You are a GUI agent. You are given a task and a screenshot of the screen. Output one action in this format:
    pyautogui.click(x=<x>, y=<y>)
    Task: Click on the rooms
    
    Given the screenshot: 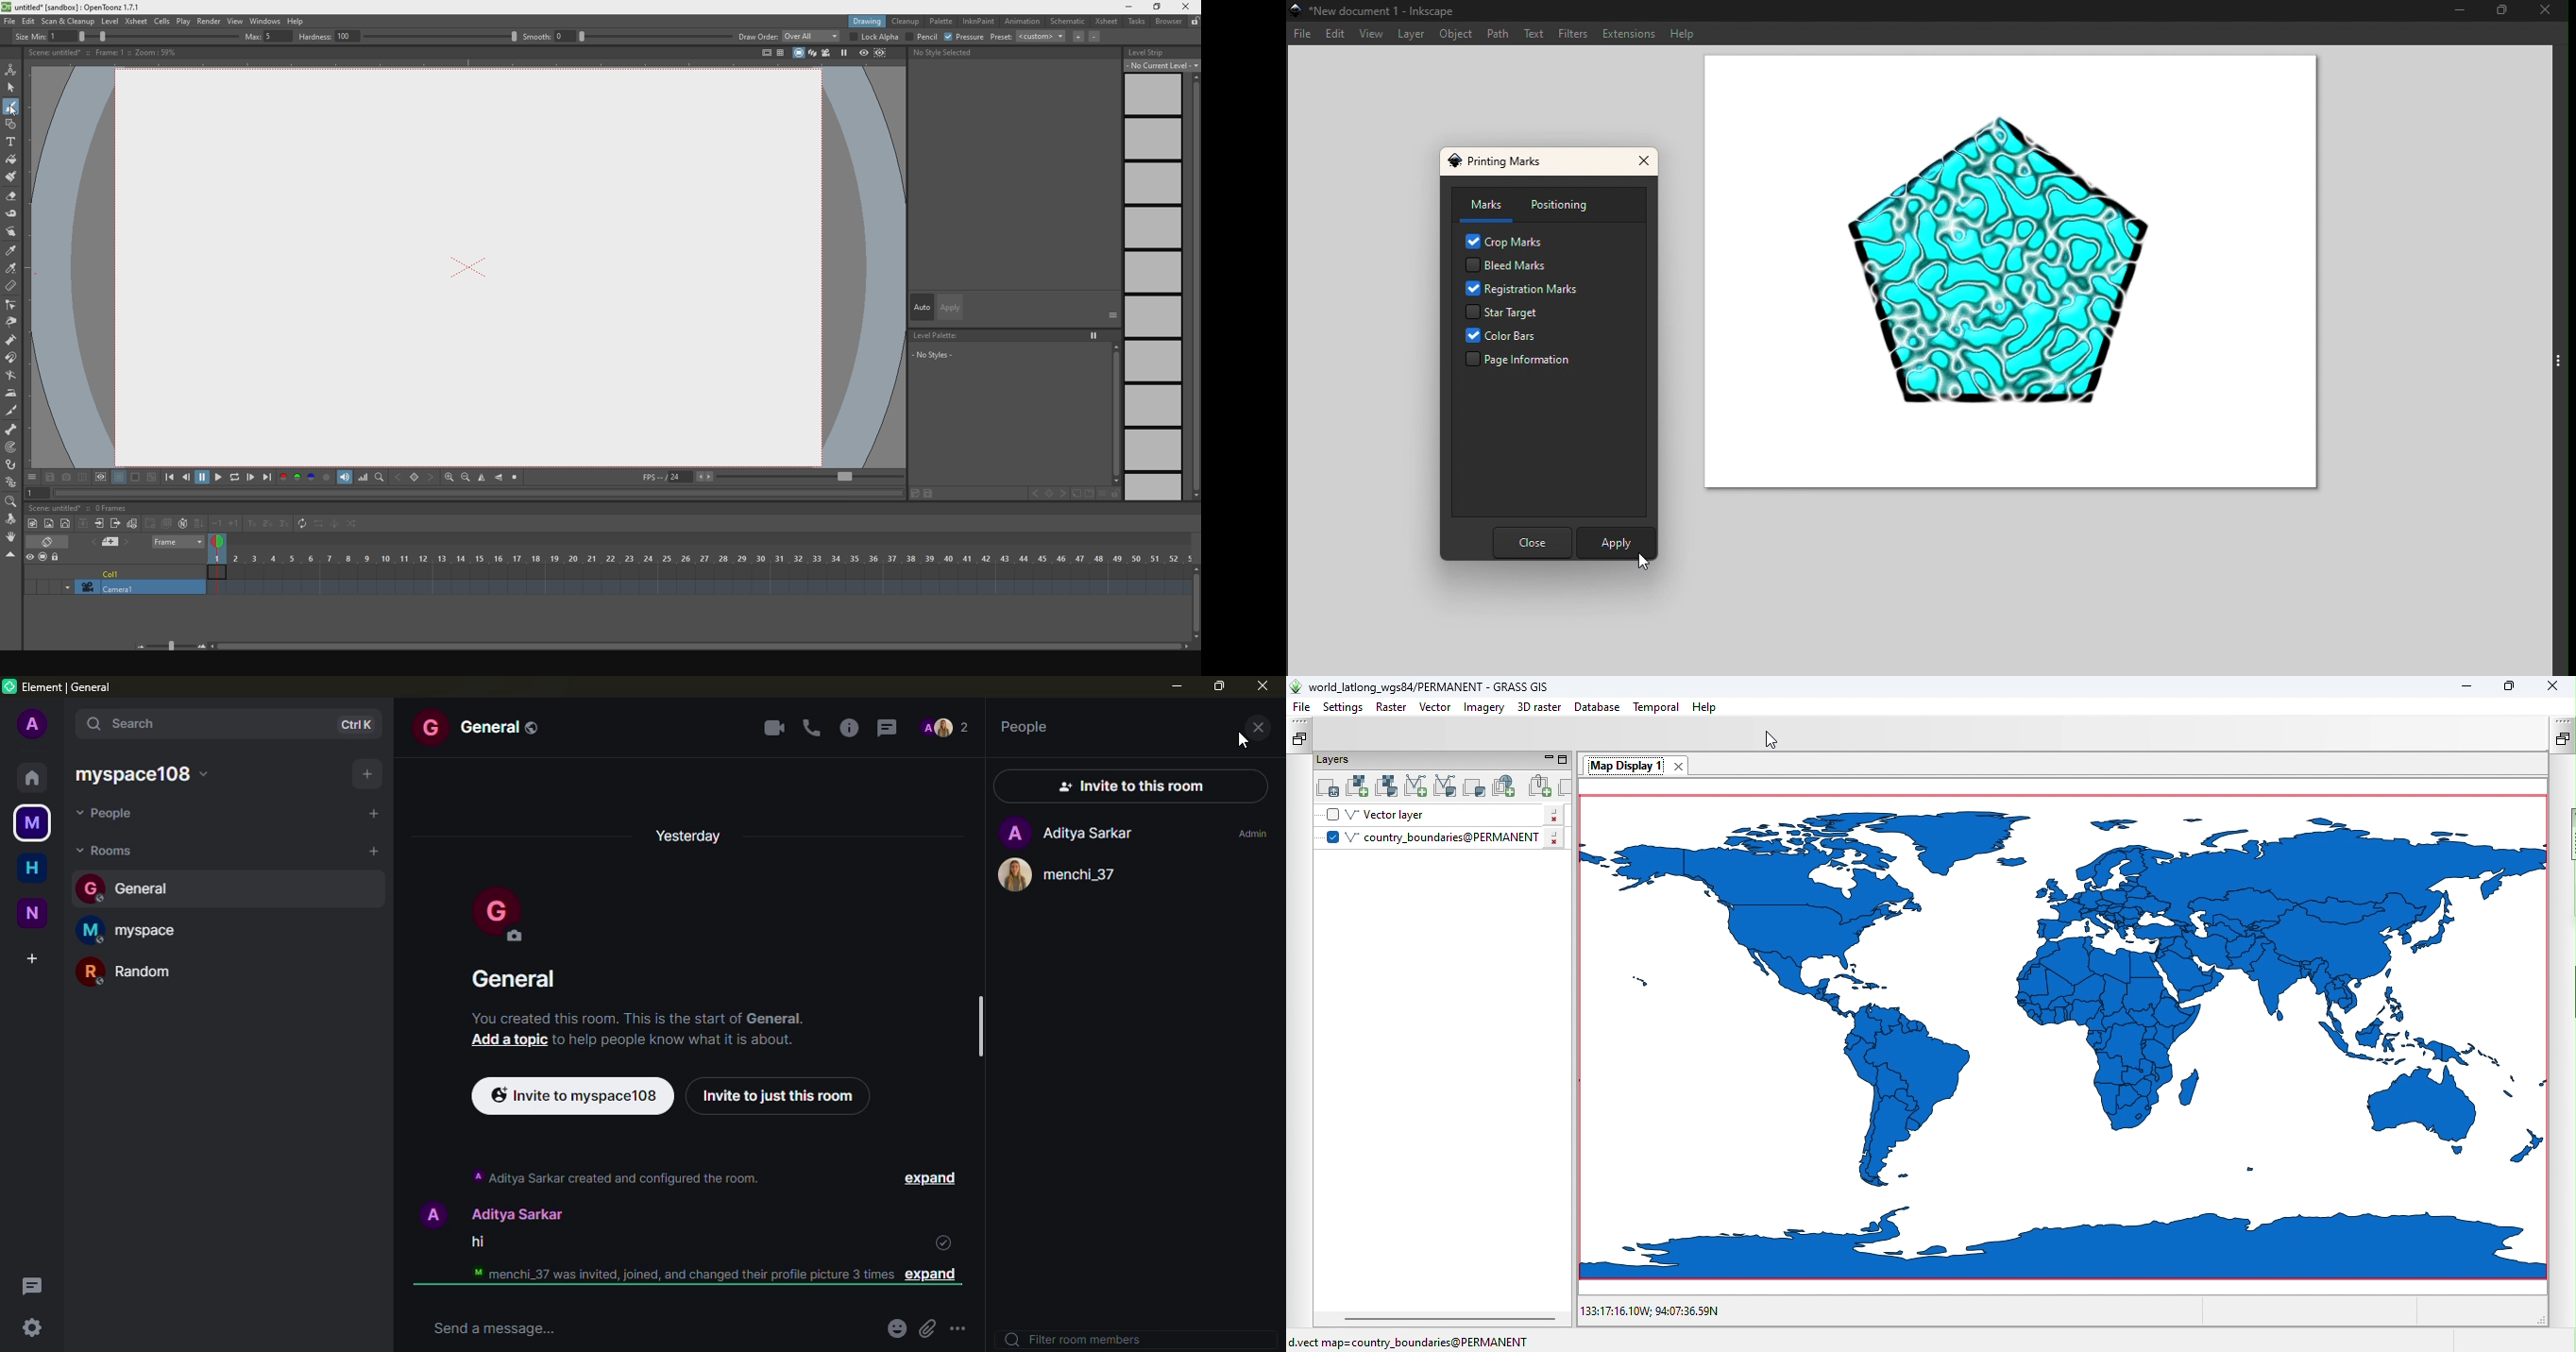 What is the action you would take?
    pyautogui.click(x=107, y=849)
    